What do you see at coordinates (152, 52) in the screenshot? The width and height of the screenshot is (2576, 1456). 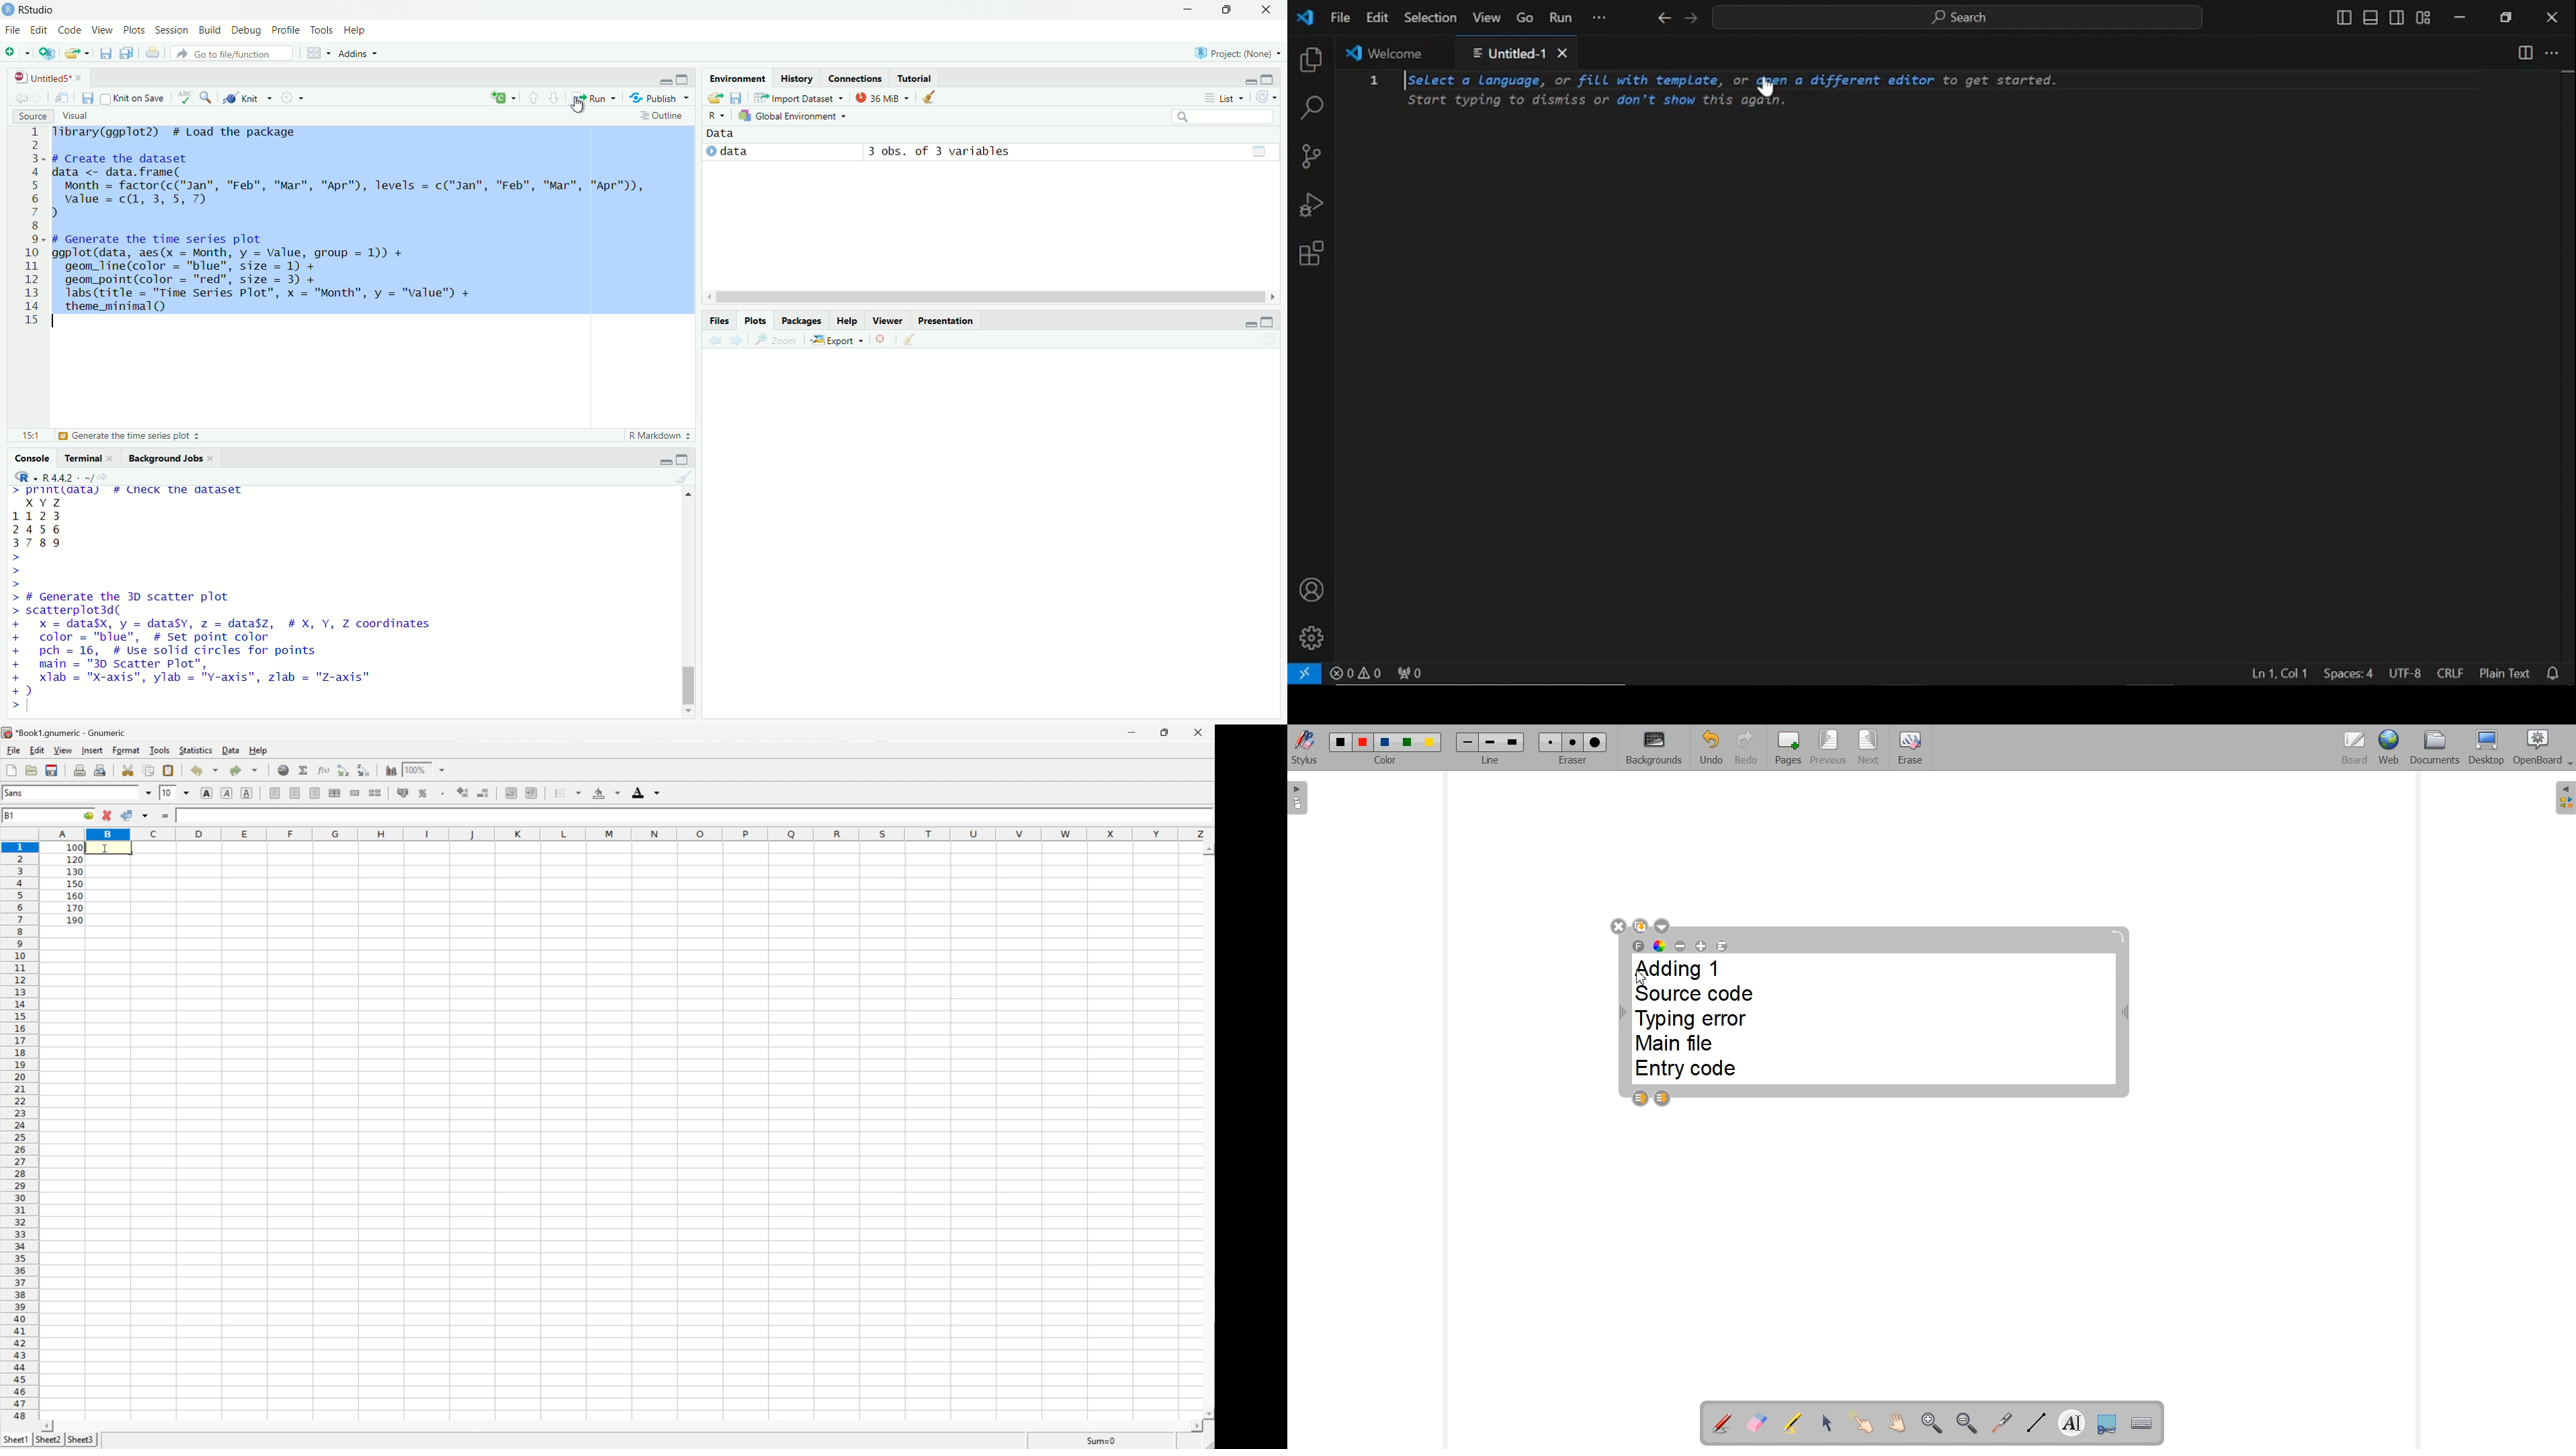 I see `print the current file` at bounding box center [152, 52].